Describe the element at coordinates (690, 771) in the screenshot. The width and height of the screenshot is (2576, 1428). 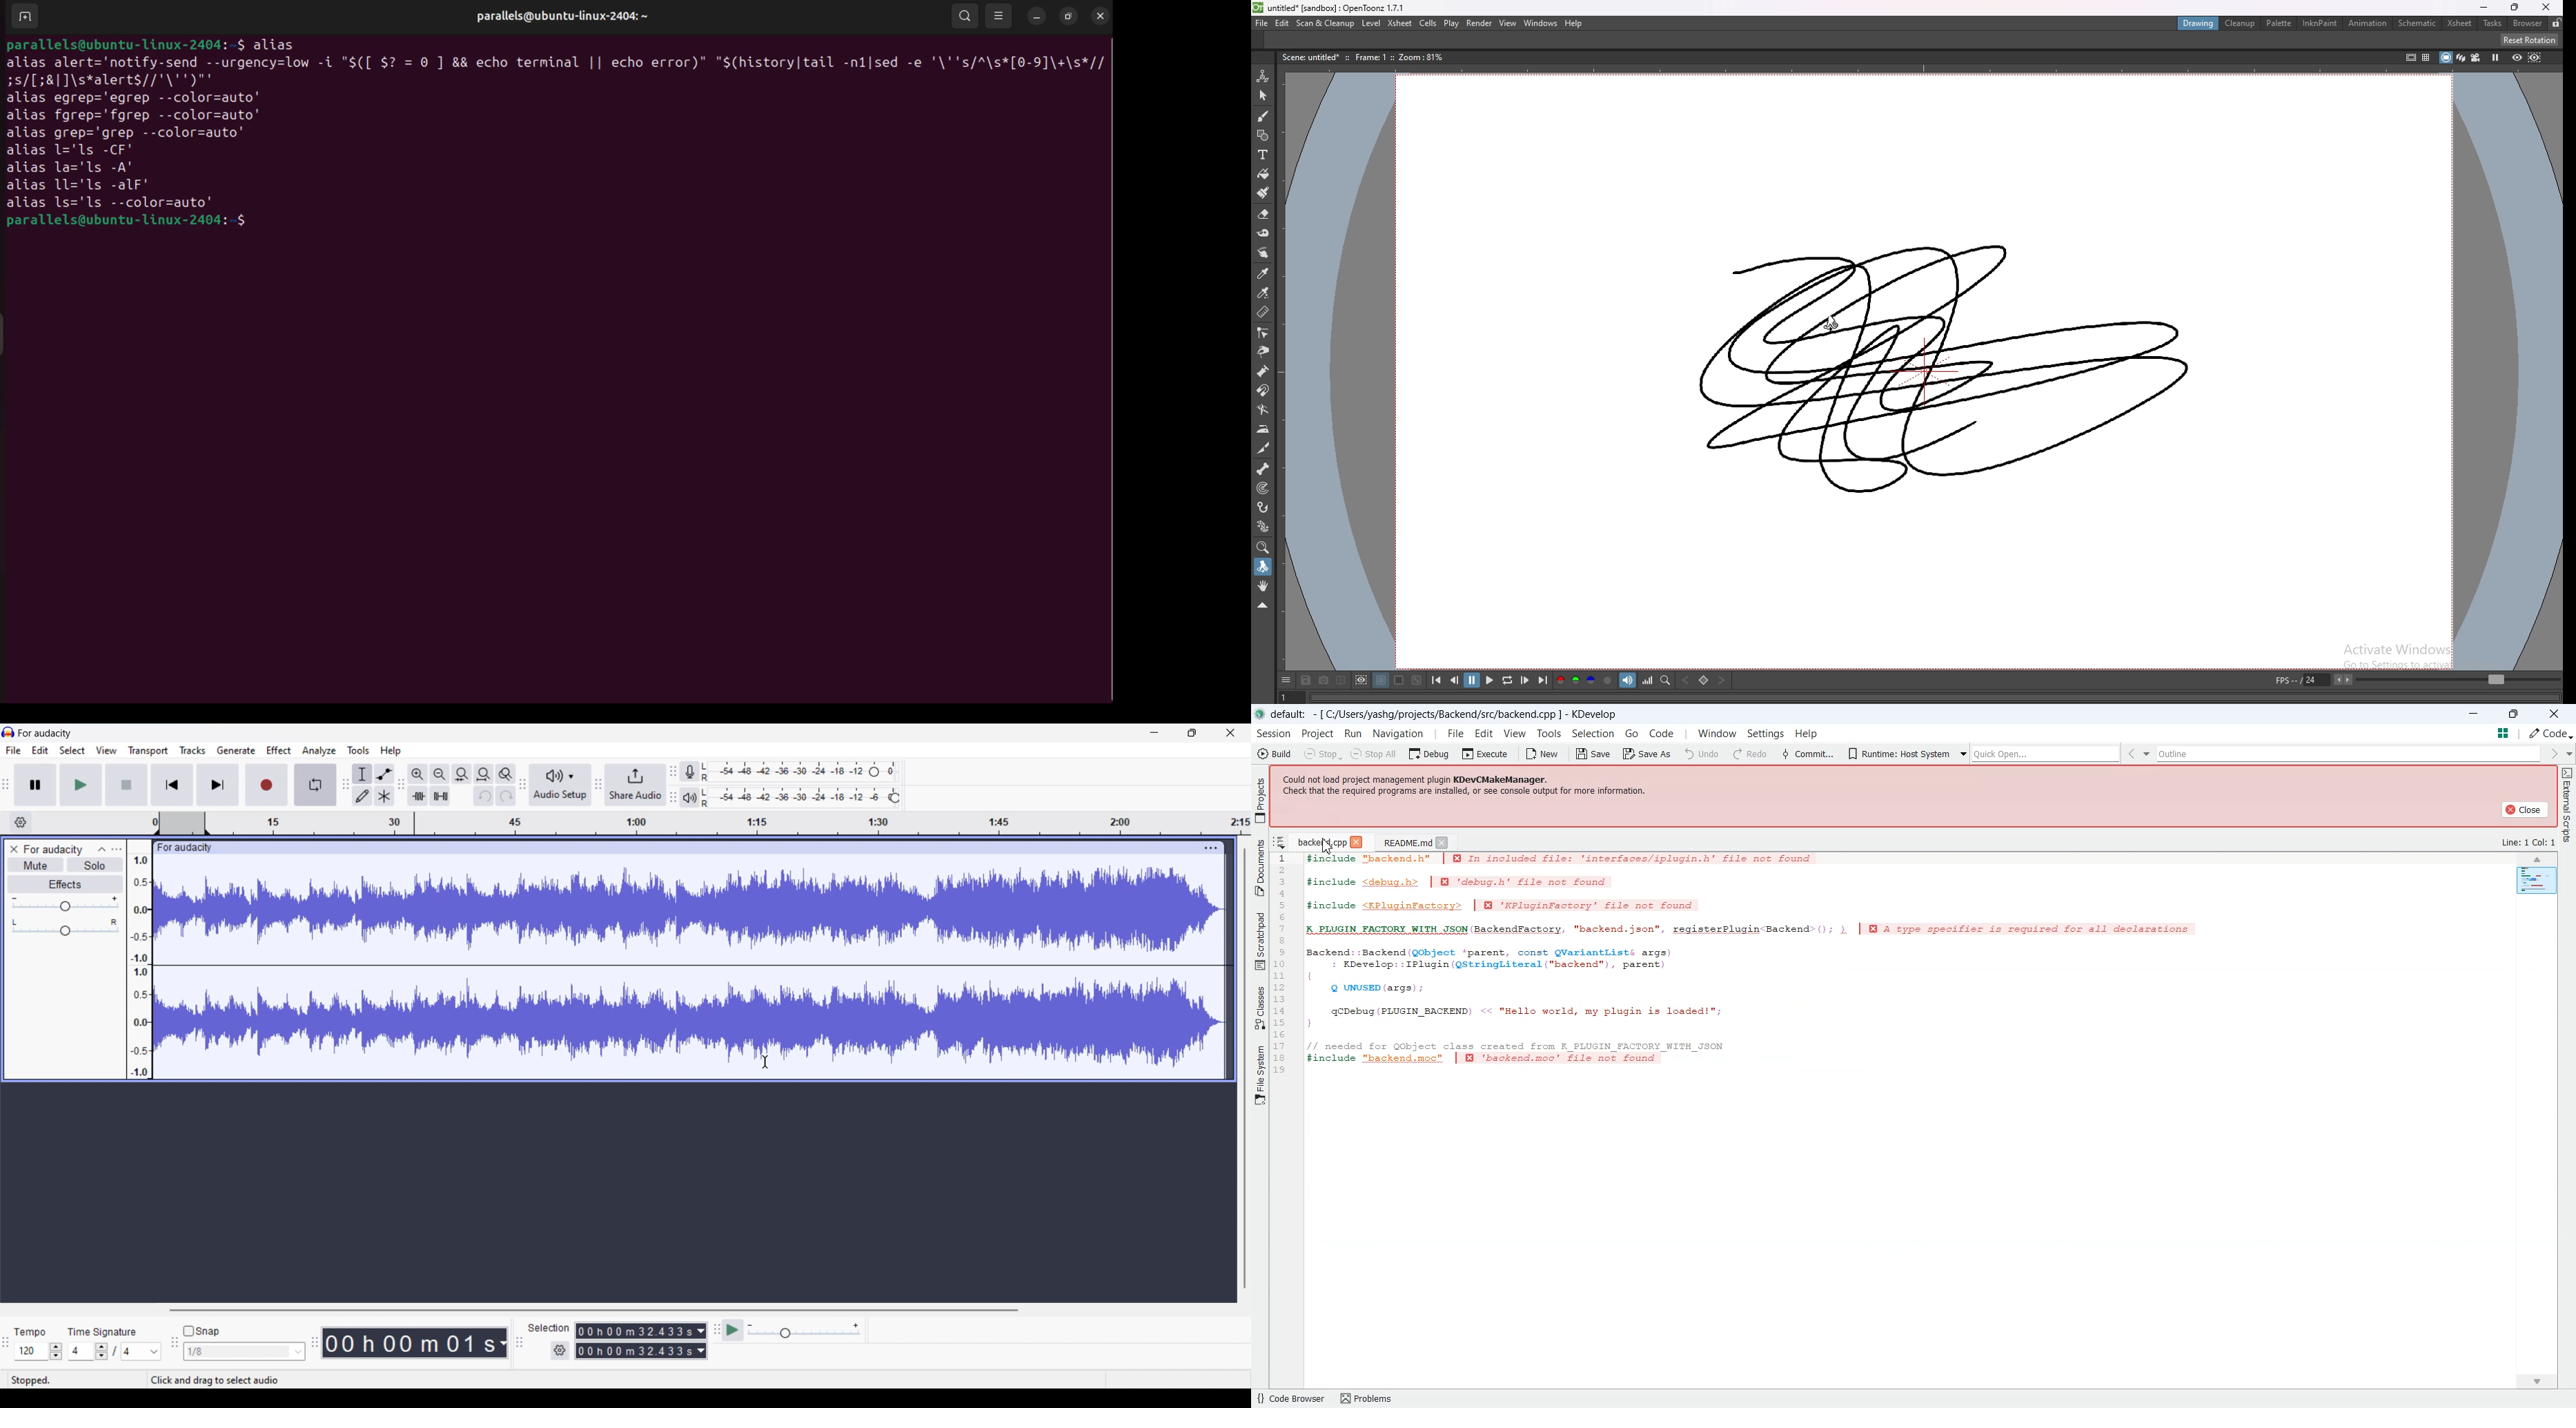
I see `Record meter` at that location.